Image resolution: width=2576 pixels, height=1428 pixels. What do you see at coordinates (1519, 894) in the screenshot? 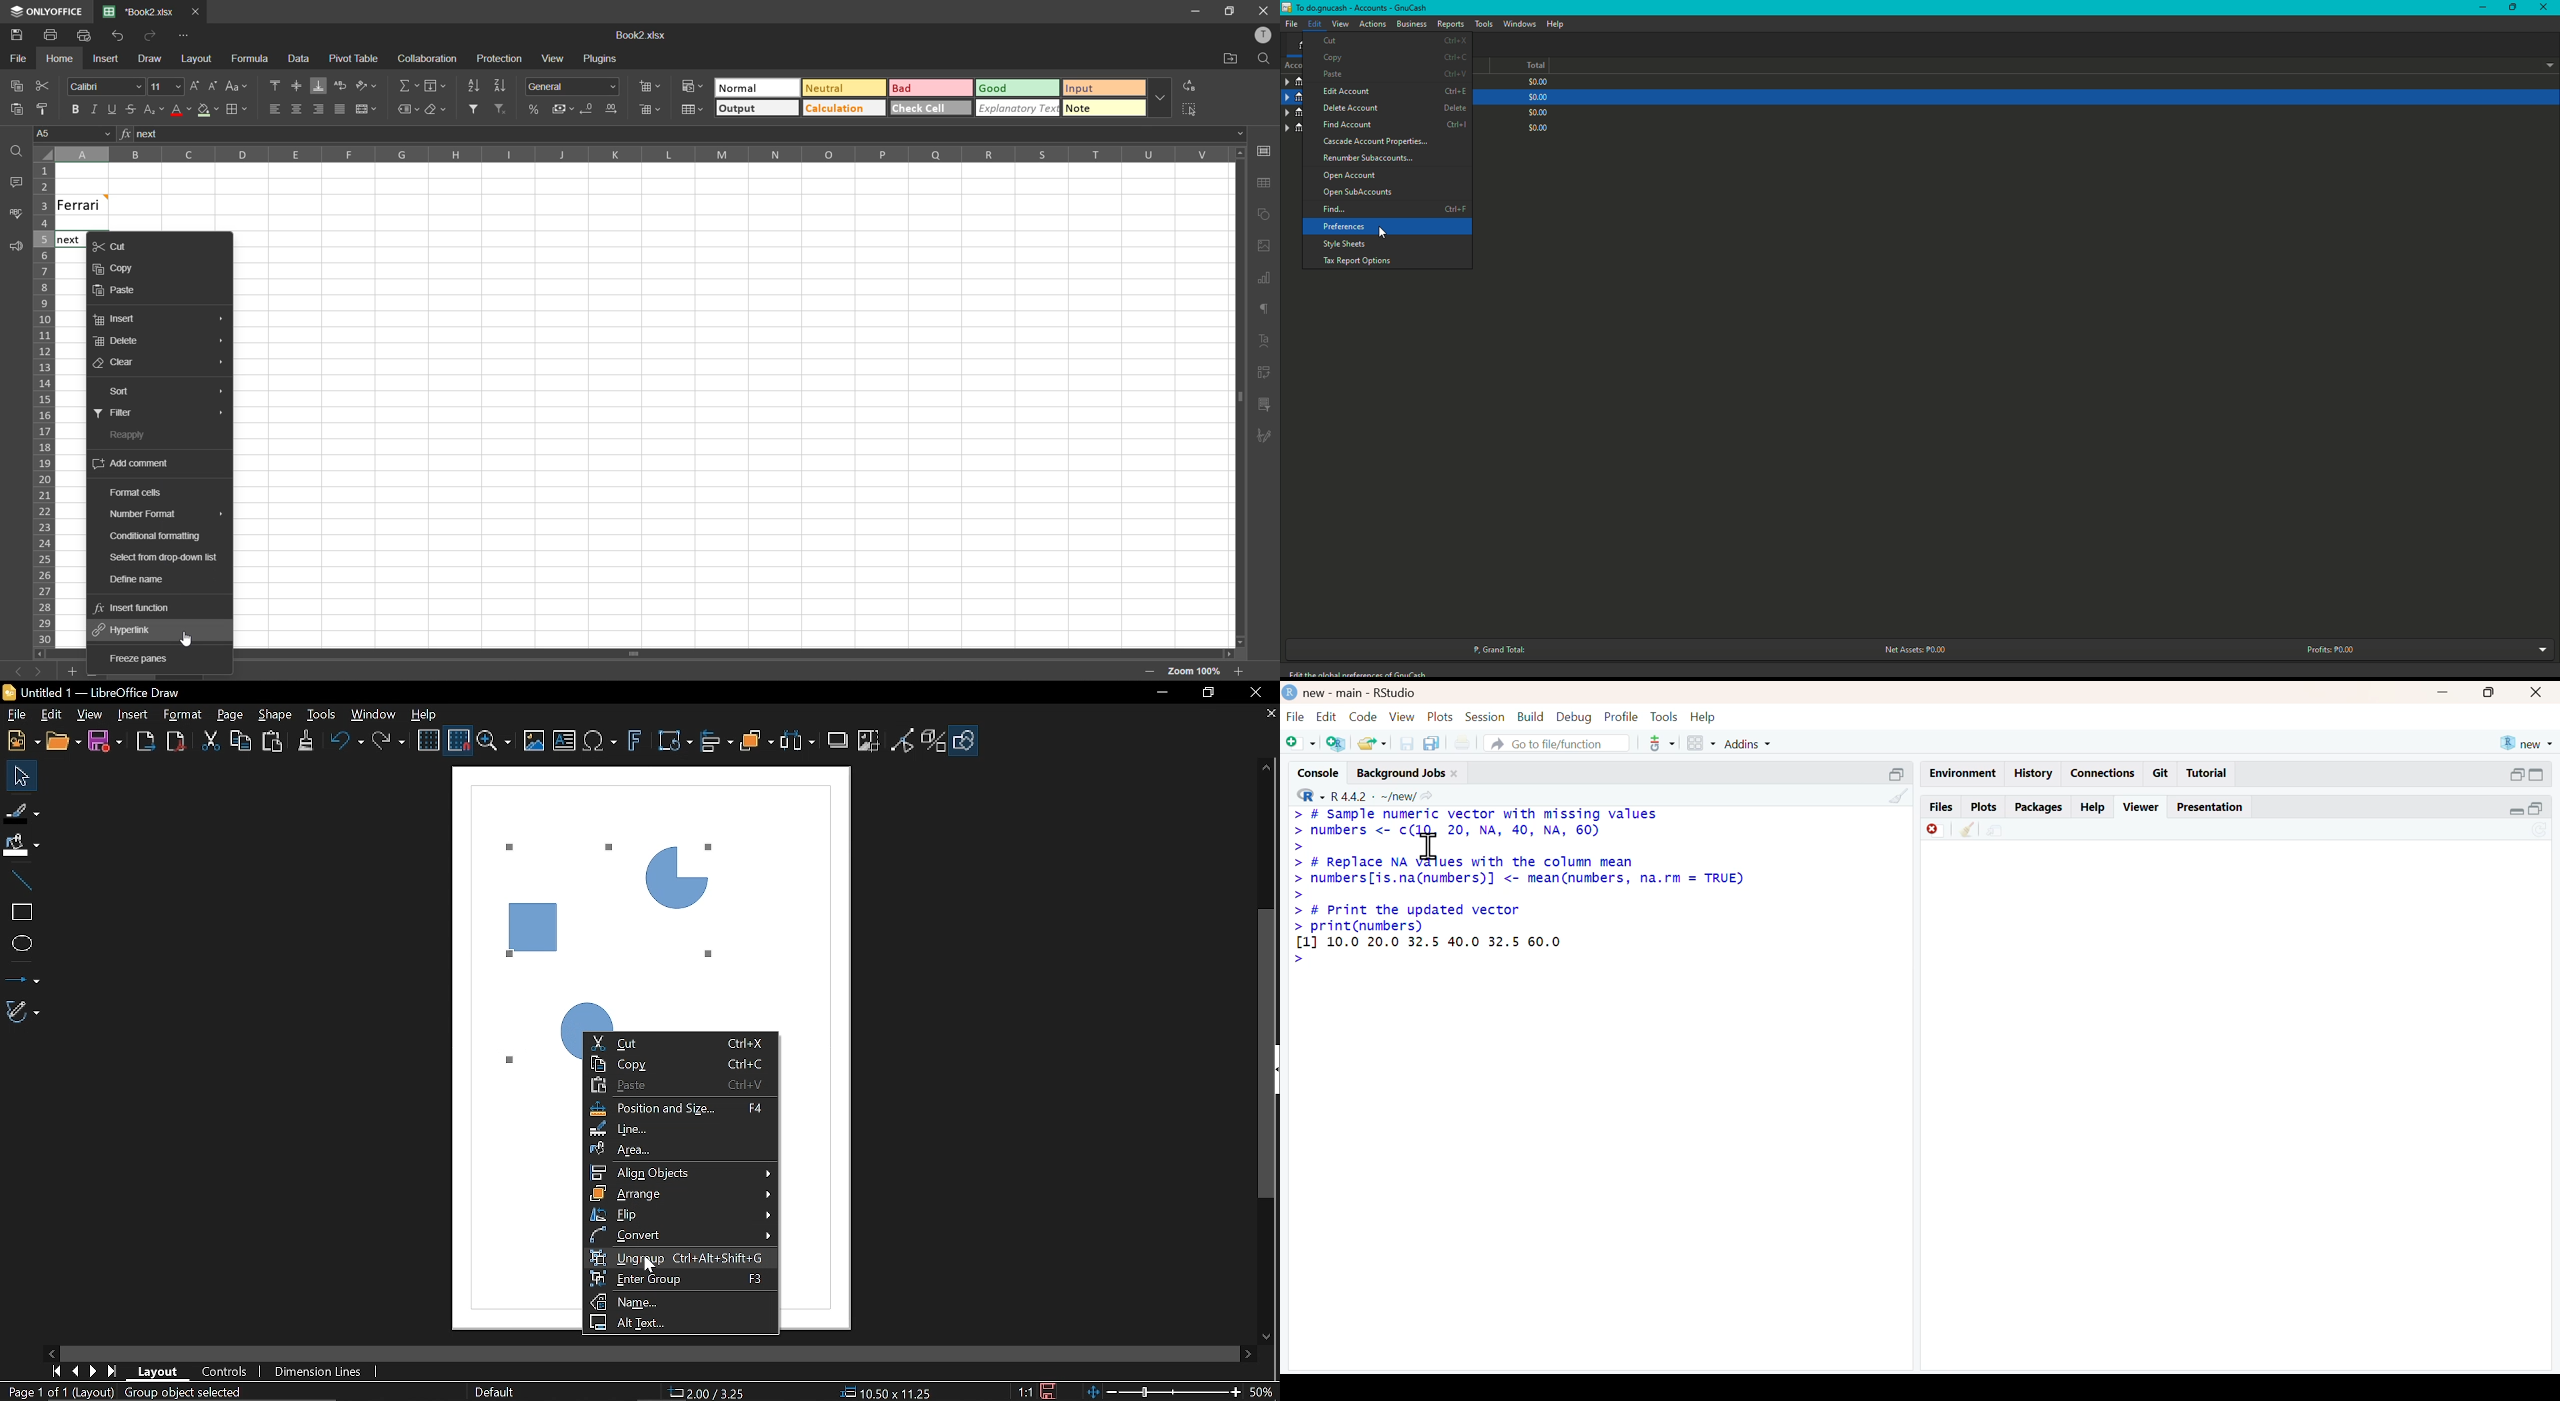
I see `> # Replace NA values with the column mean> numbers[is.na(numbers)] <- mean(numbers, na.rm = TRUE)>> # Print the updated vector> print(numbers)` at bounding box center [1519, 894].